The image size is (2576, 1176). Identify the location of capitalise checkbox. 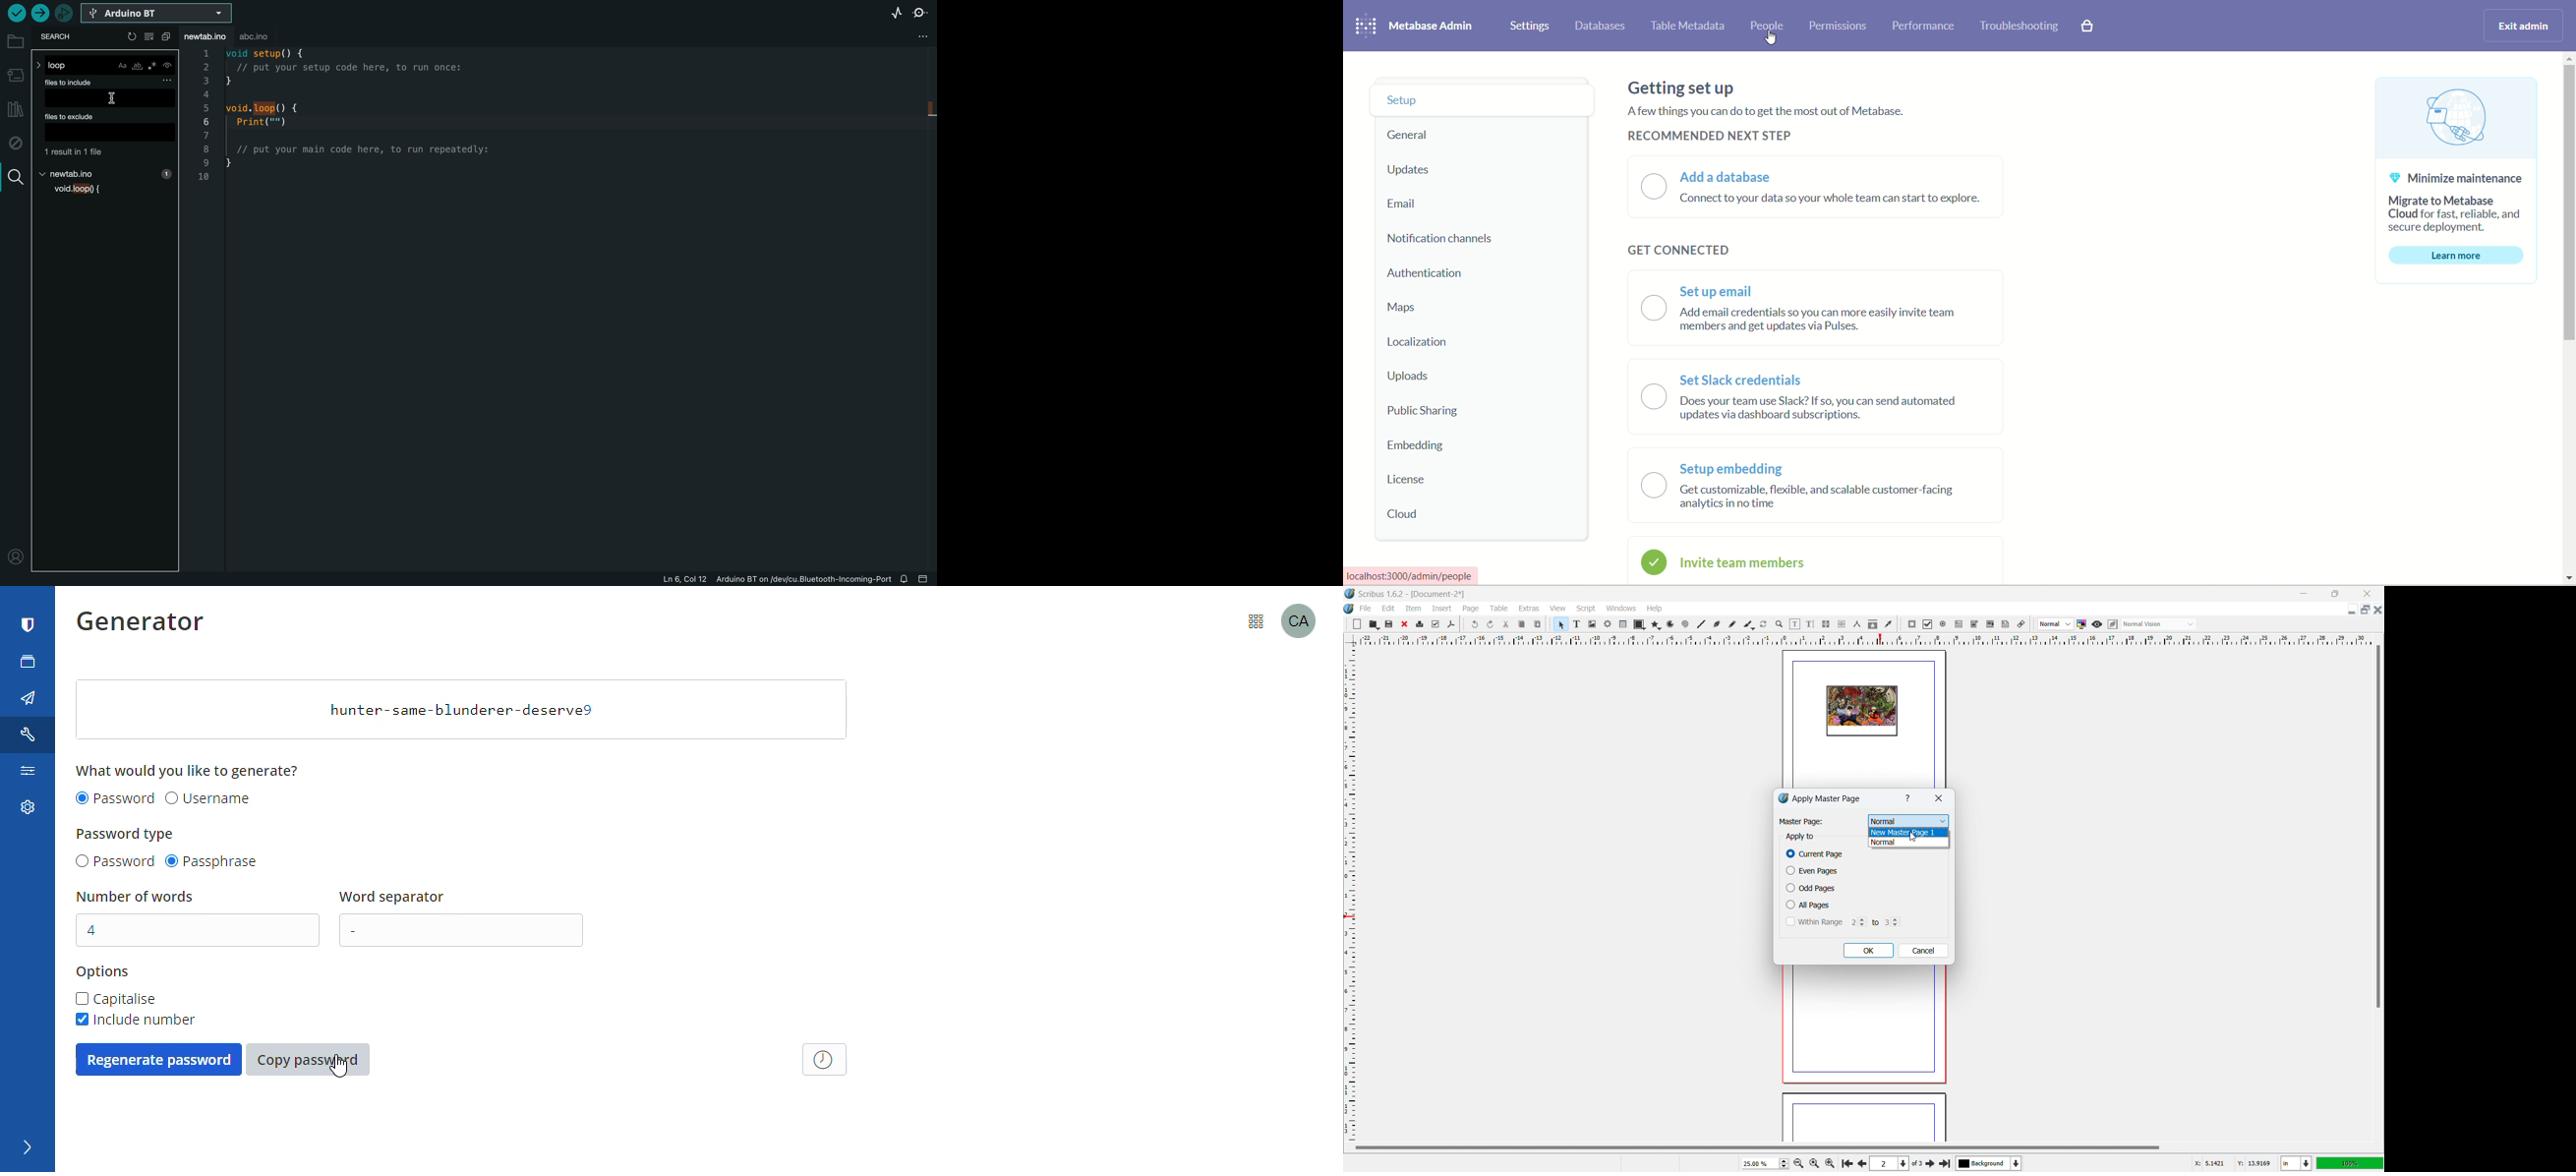
(117, 999).